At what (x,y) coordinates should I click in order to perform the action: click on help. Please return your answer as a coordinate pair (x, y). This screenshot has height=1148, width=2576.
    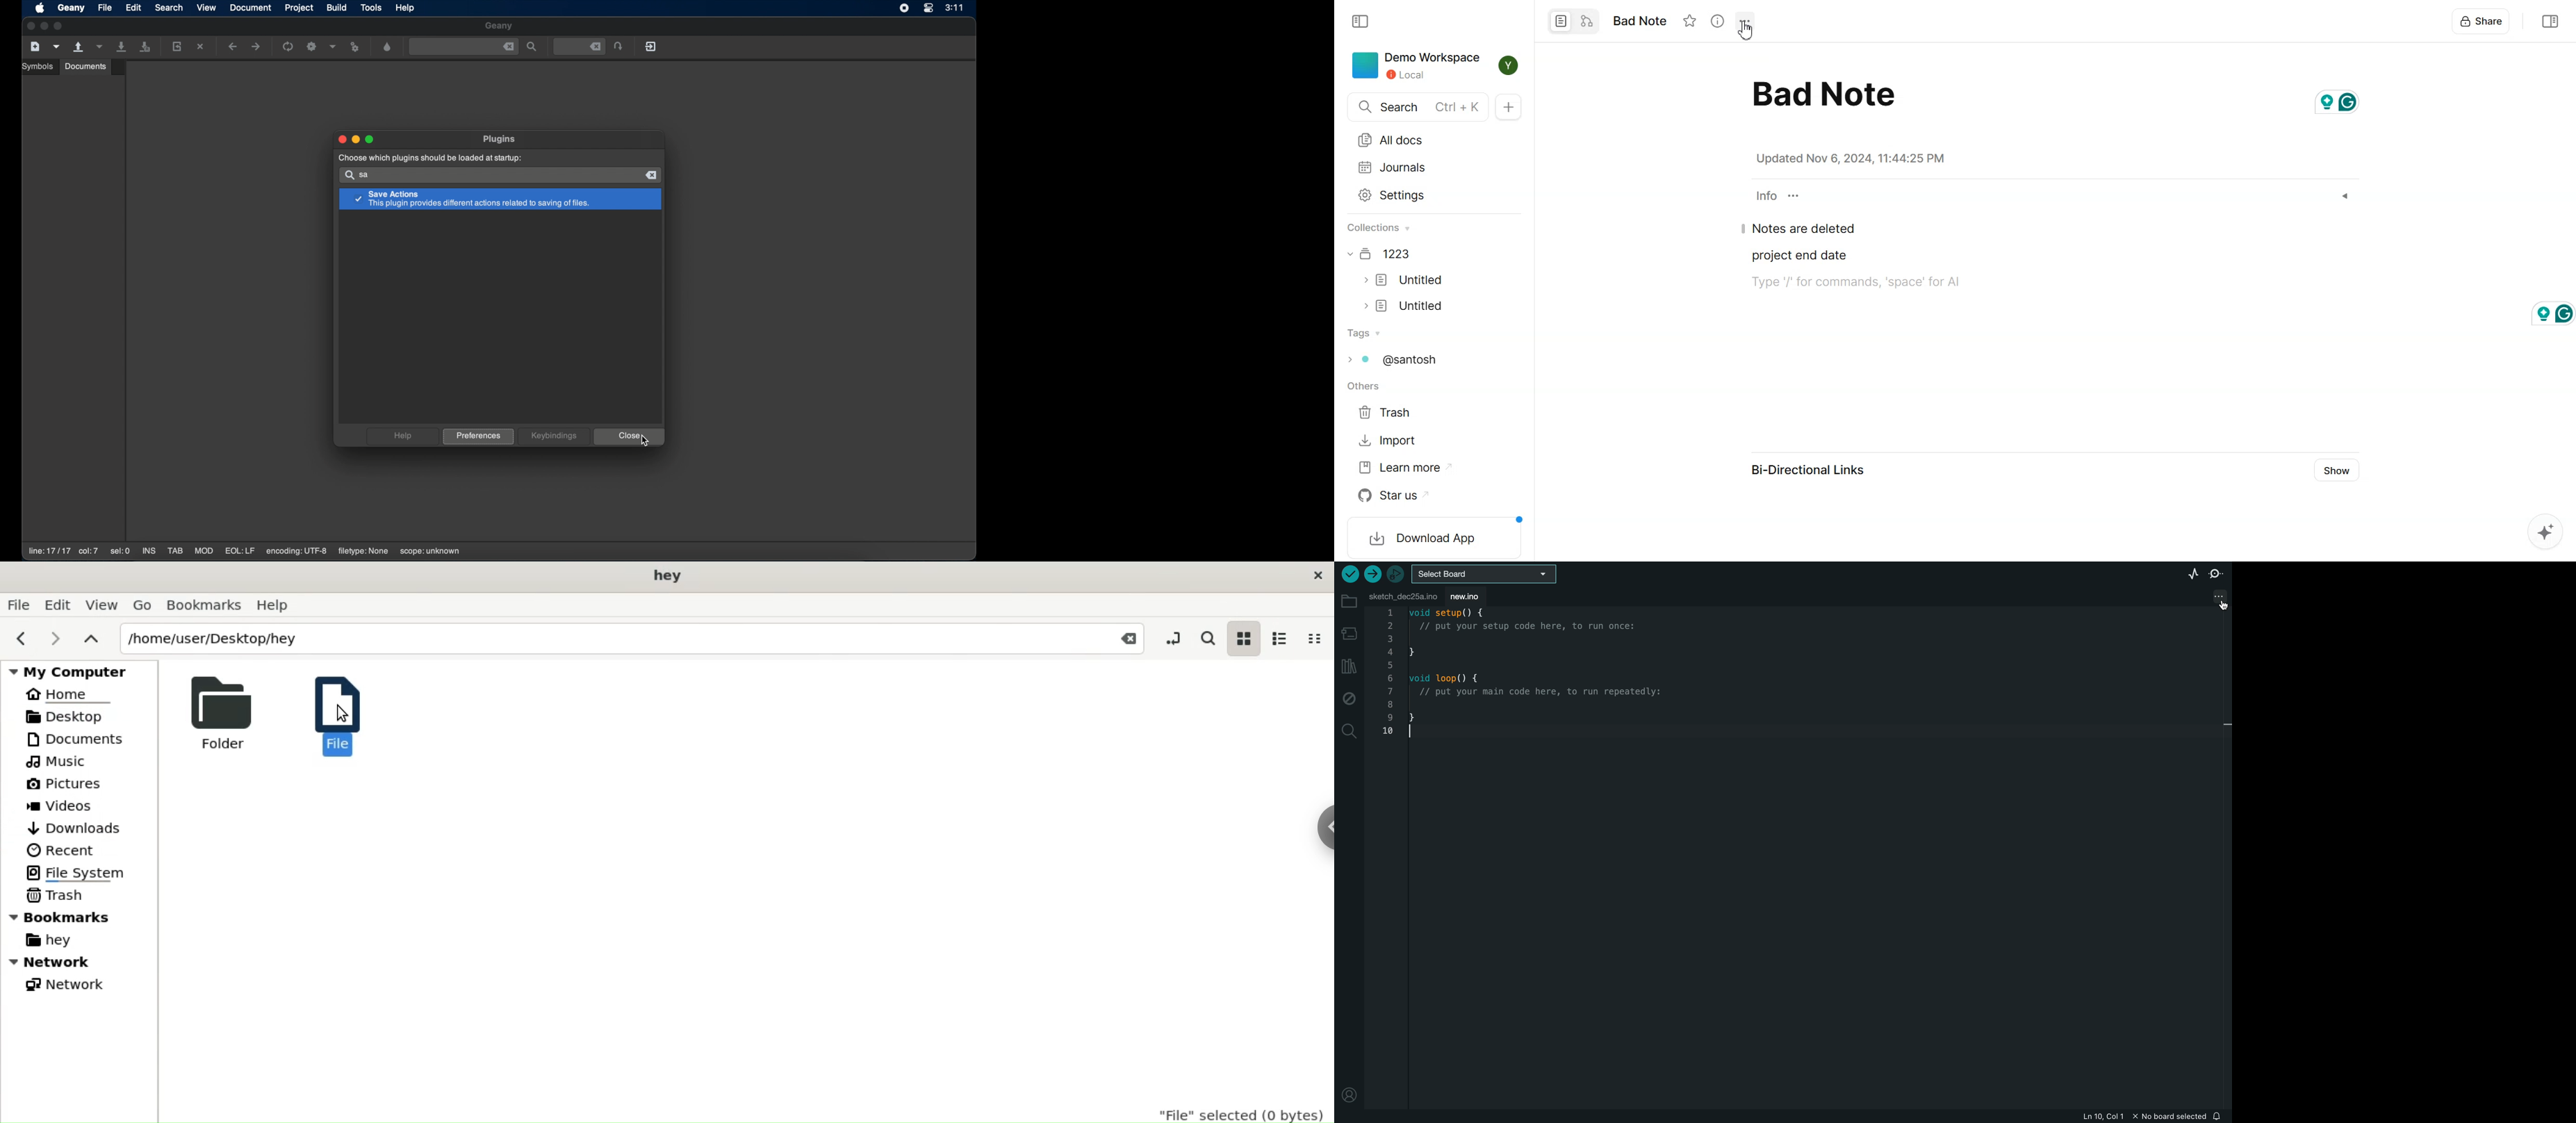
    Looking at the image, I should click on (406, 8).